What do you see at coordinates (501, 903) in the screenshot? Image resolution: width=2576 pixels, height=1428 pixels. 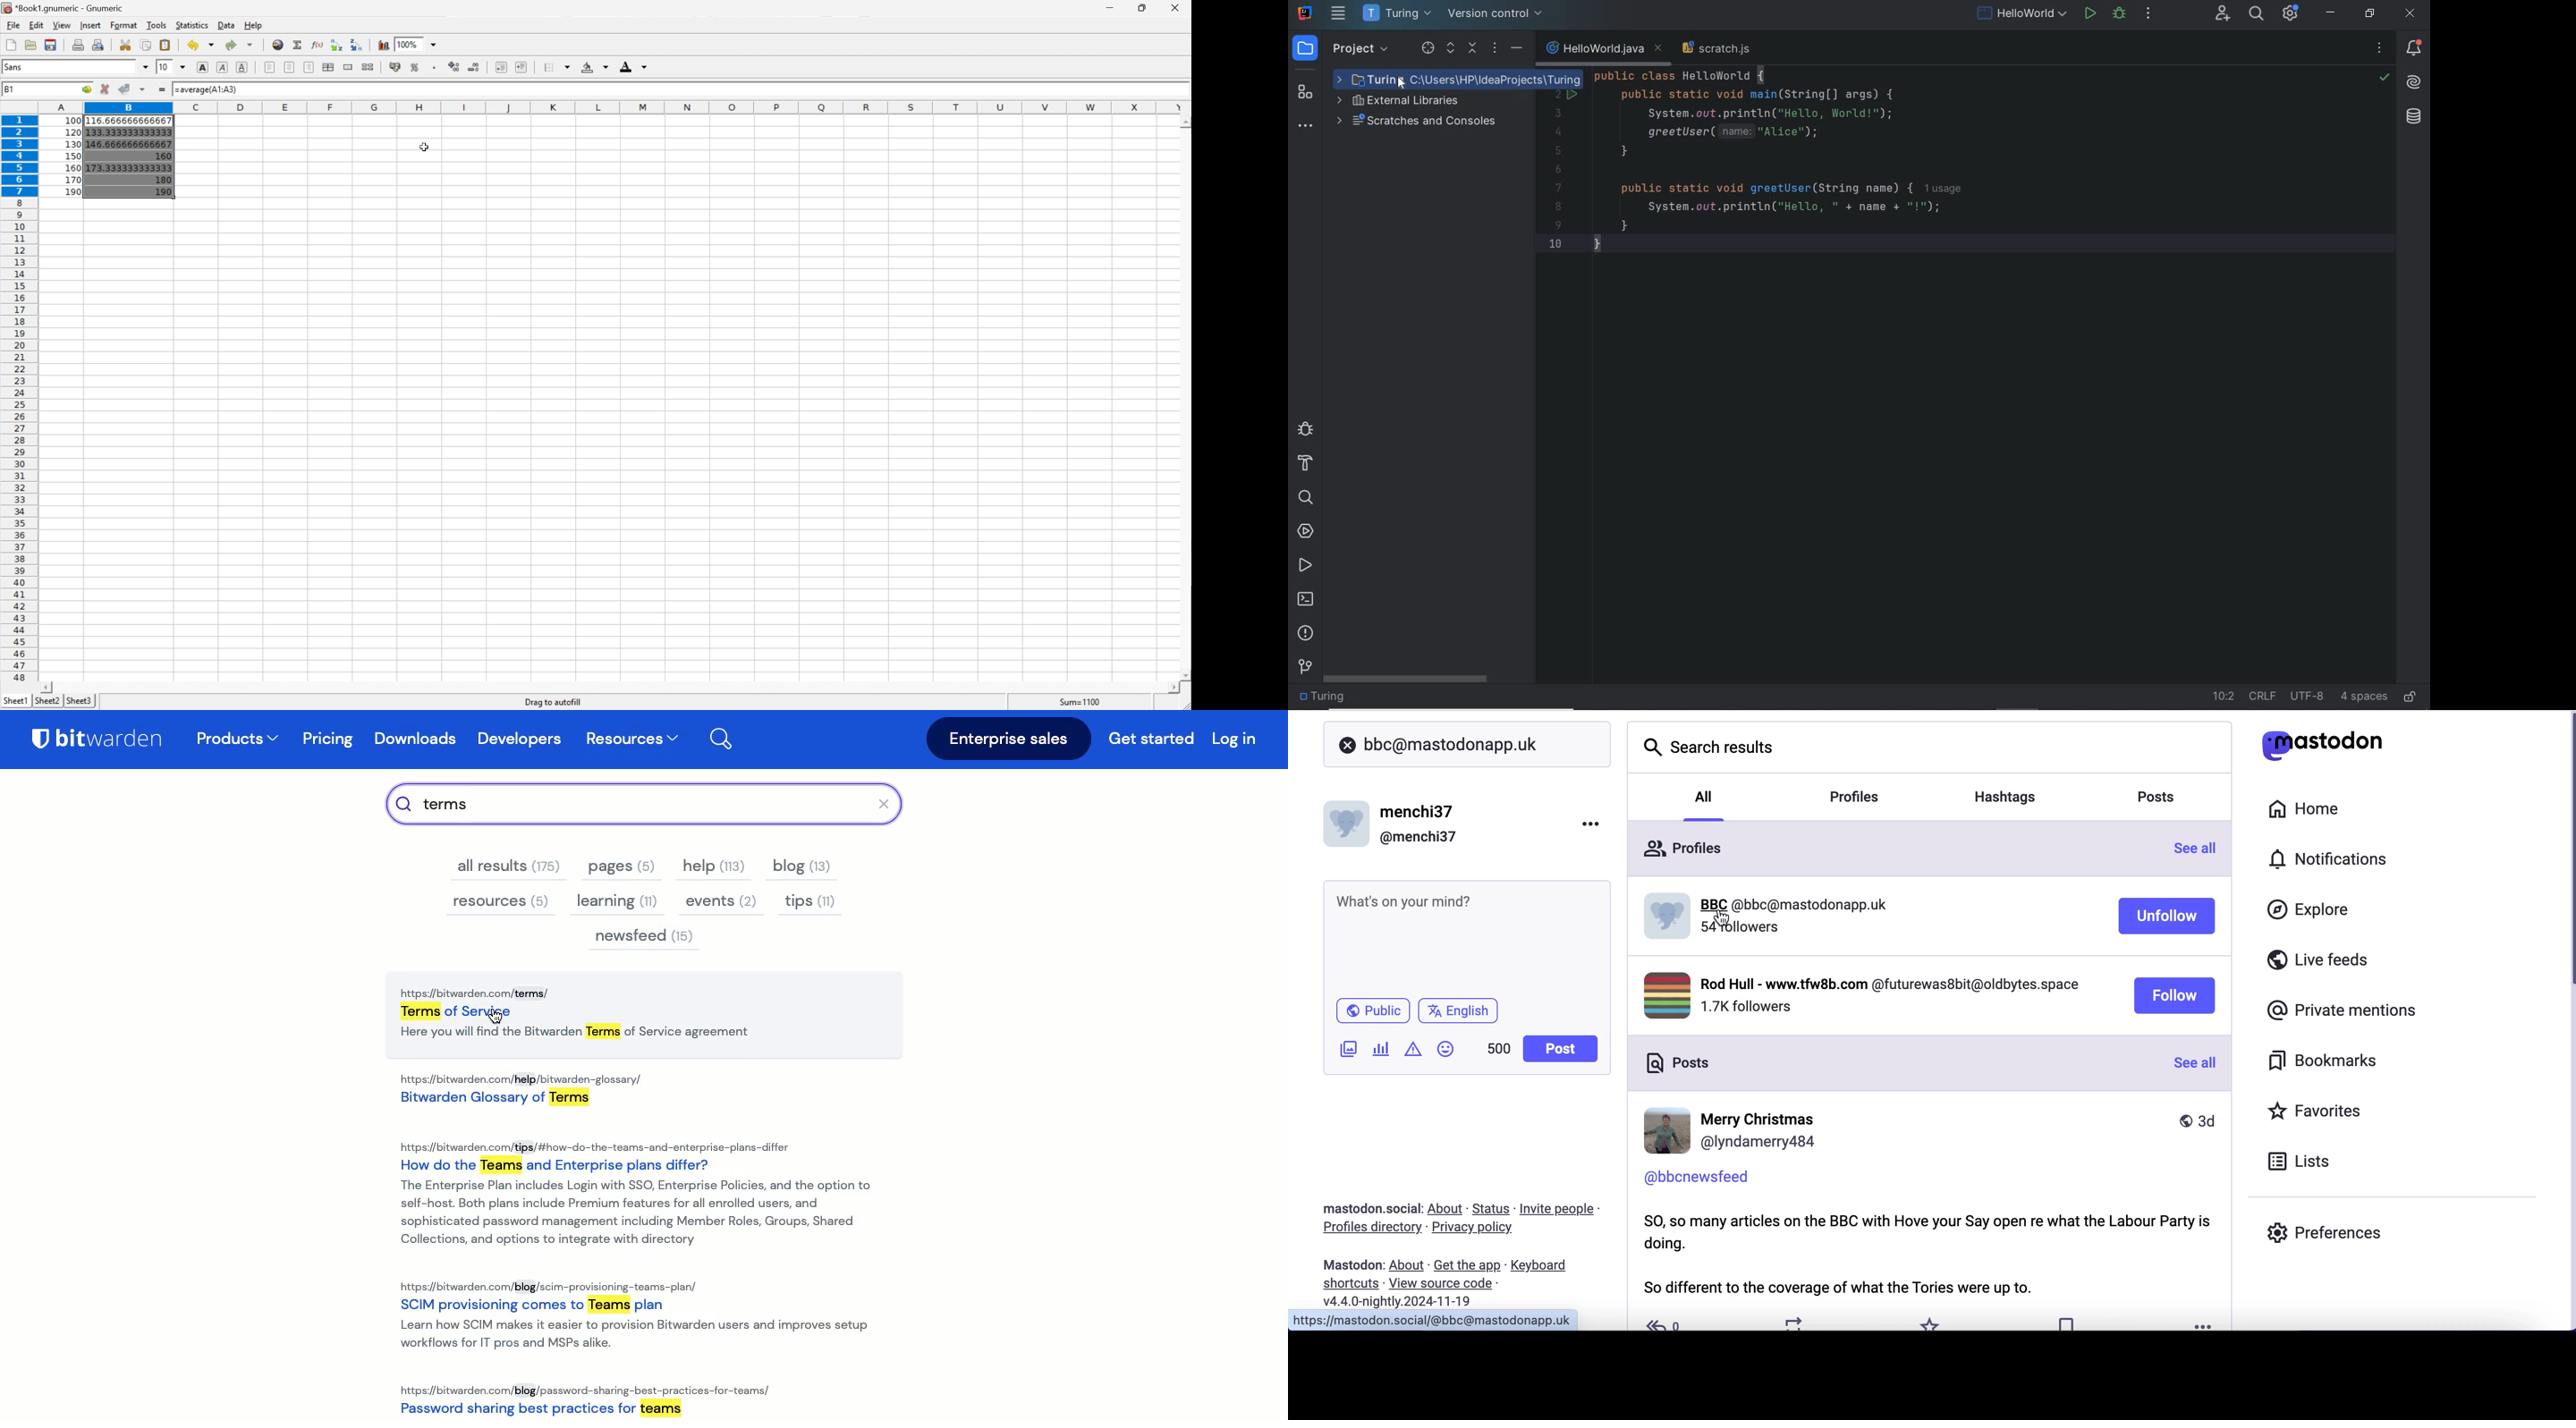 I see `resources` at bounding box center [501, 903].